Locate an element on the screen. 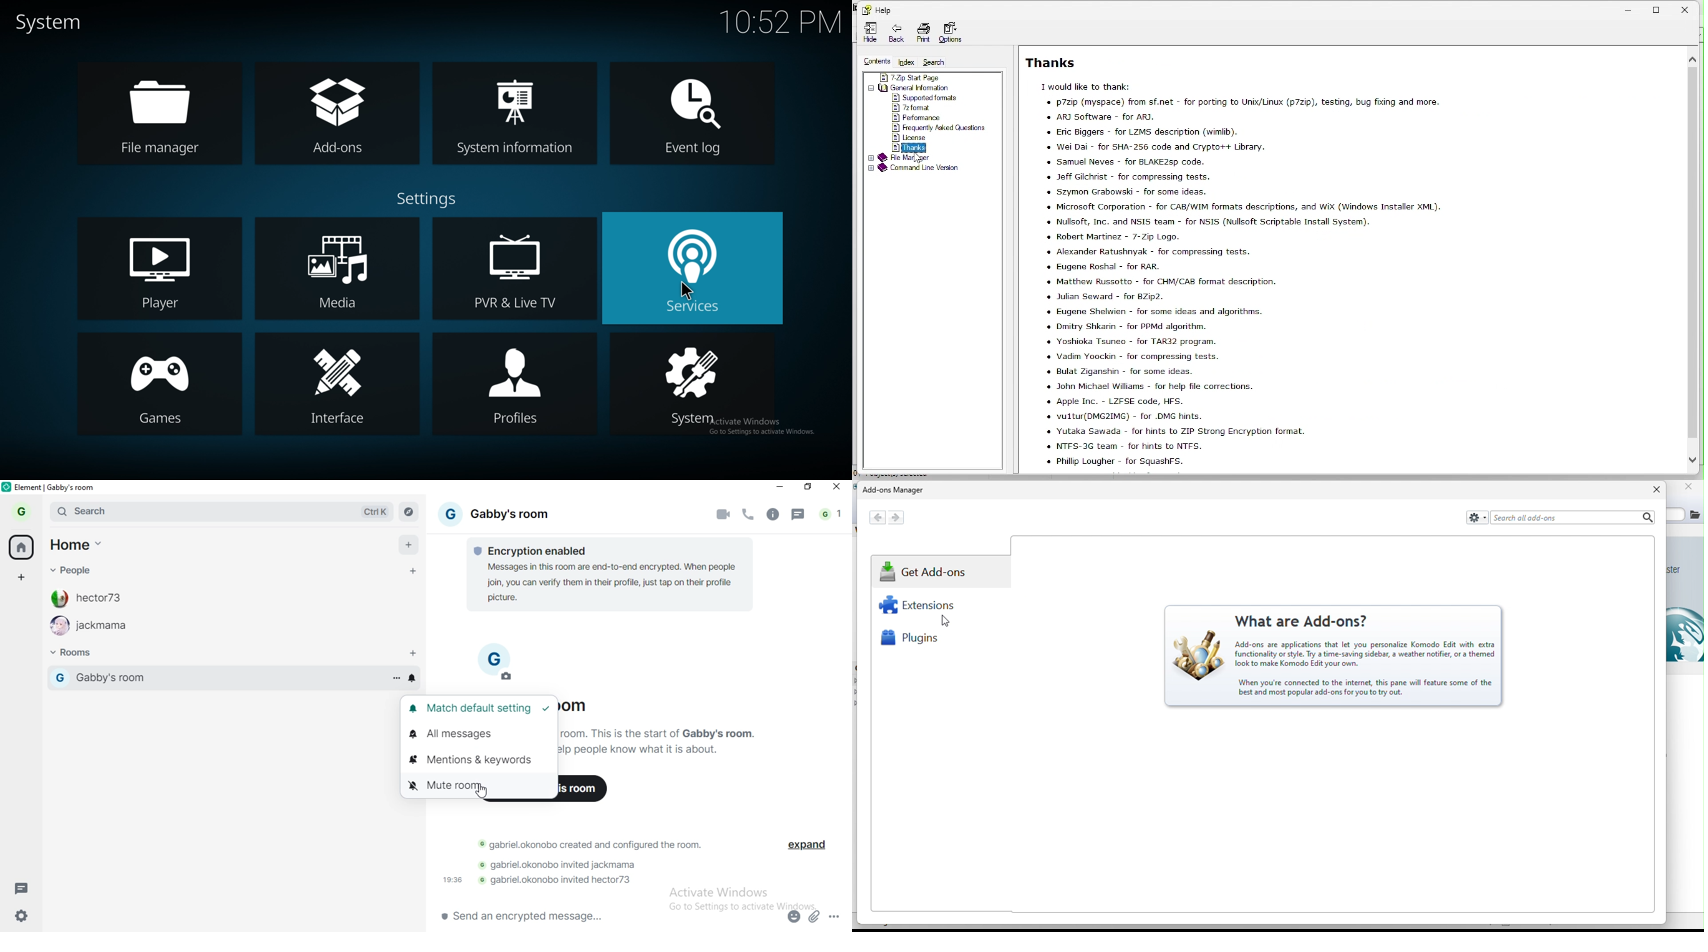 The image size is (1708, 952). system info is located at coordinates (512, 112).